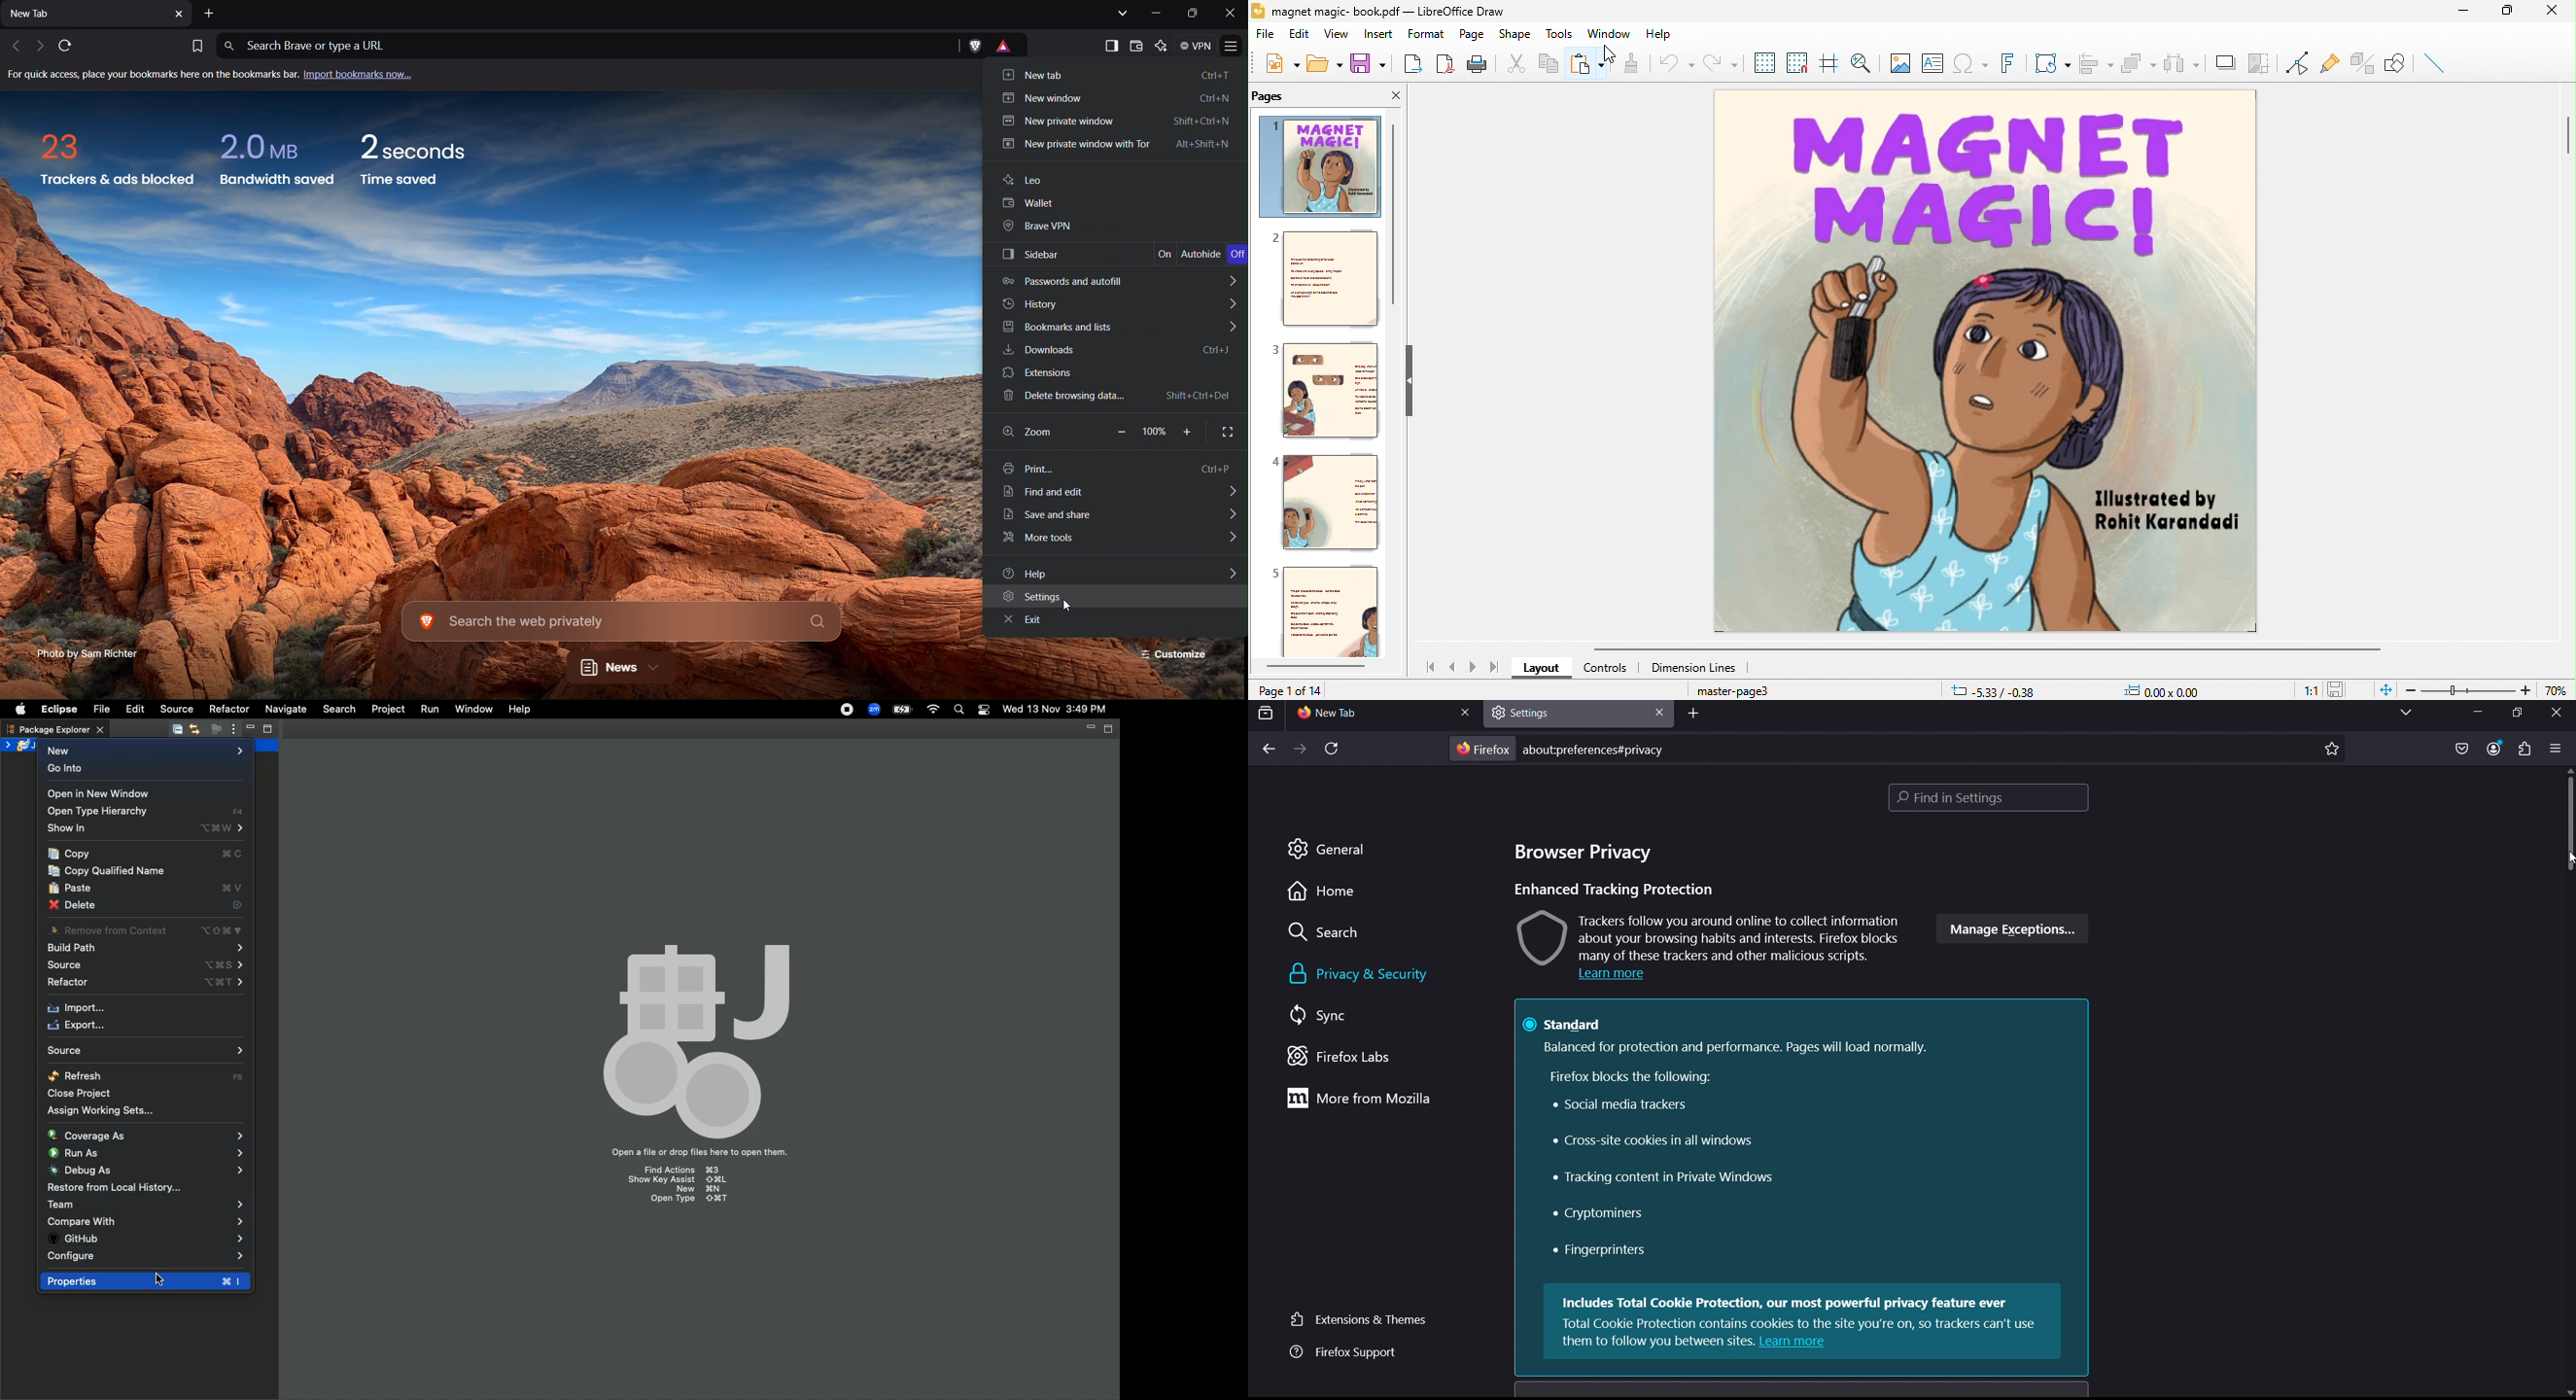 The width and height of the screenshot is (2576, 1400). I want to click on search tab, so click(1266, 713).